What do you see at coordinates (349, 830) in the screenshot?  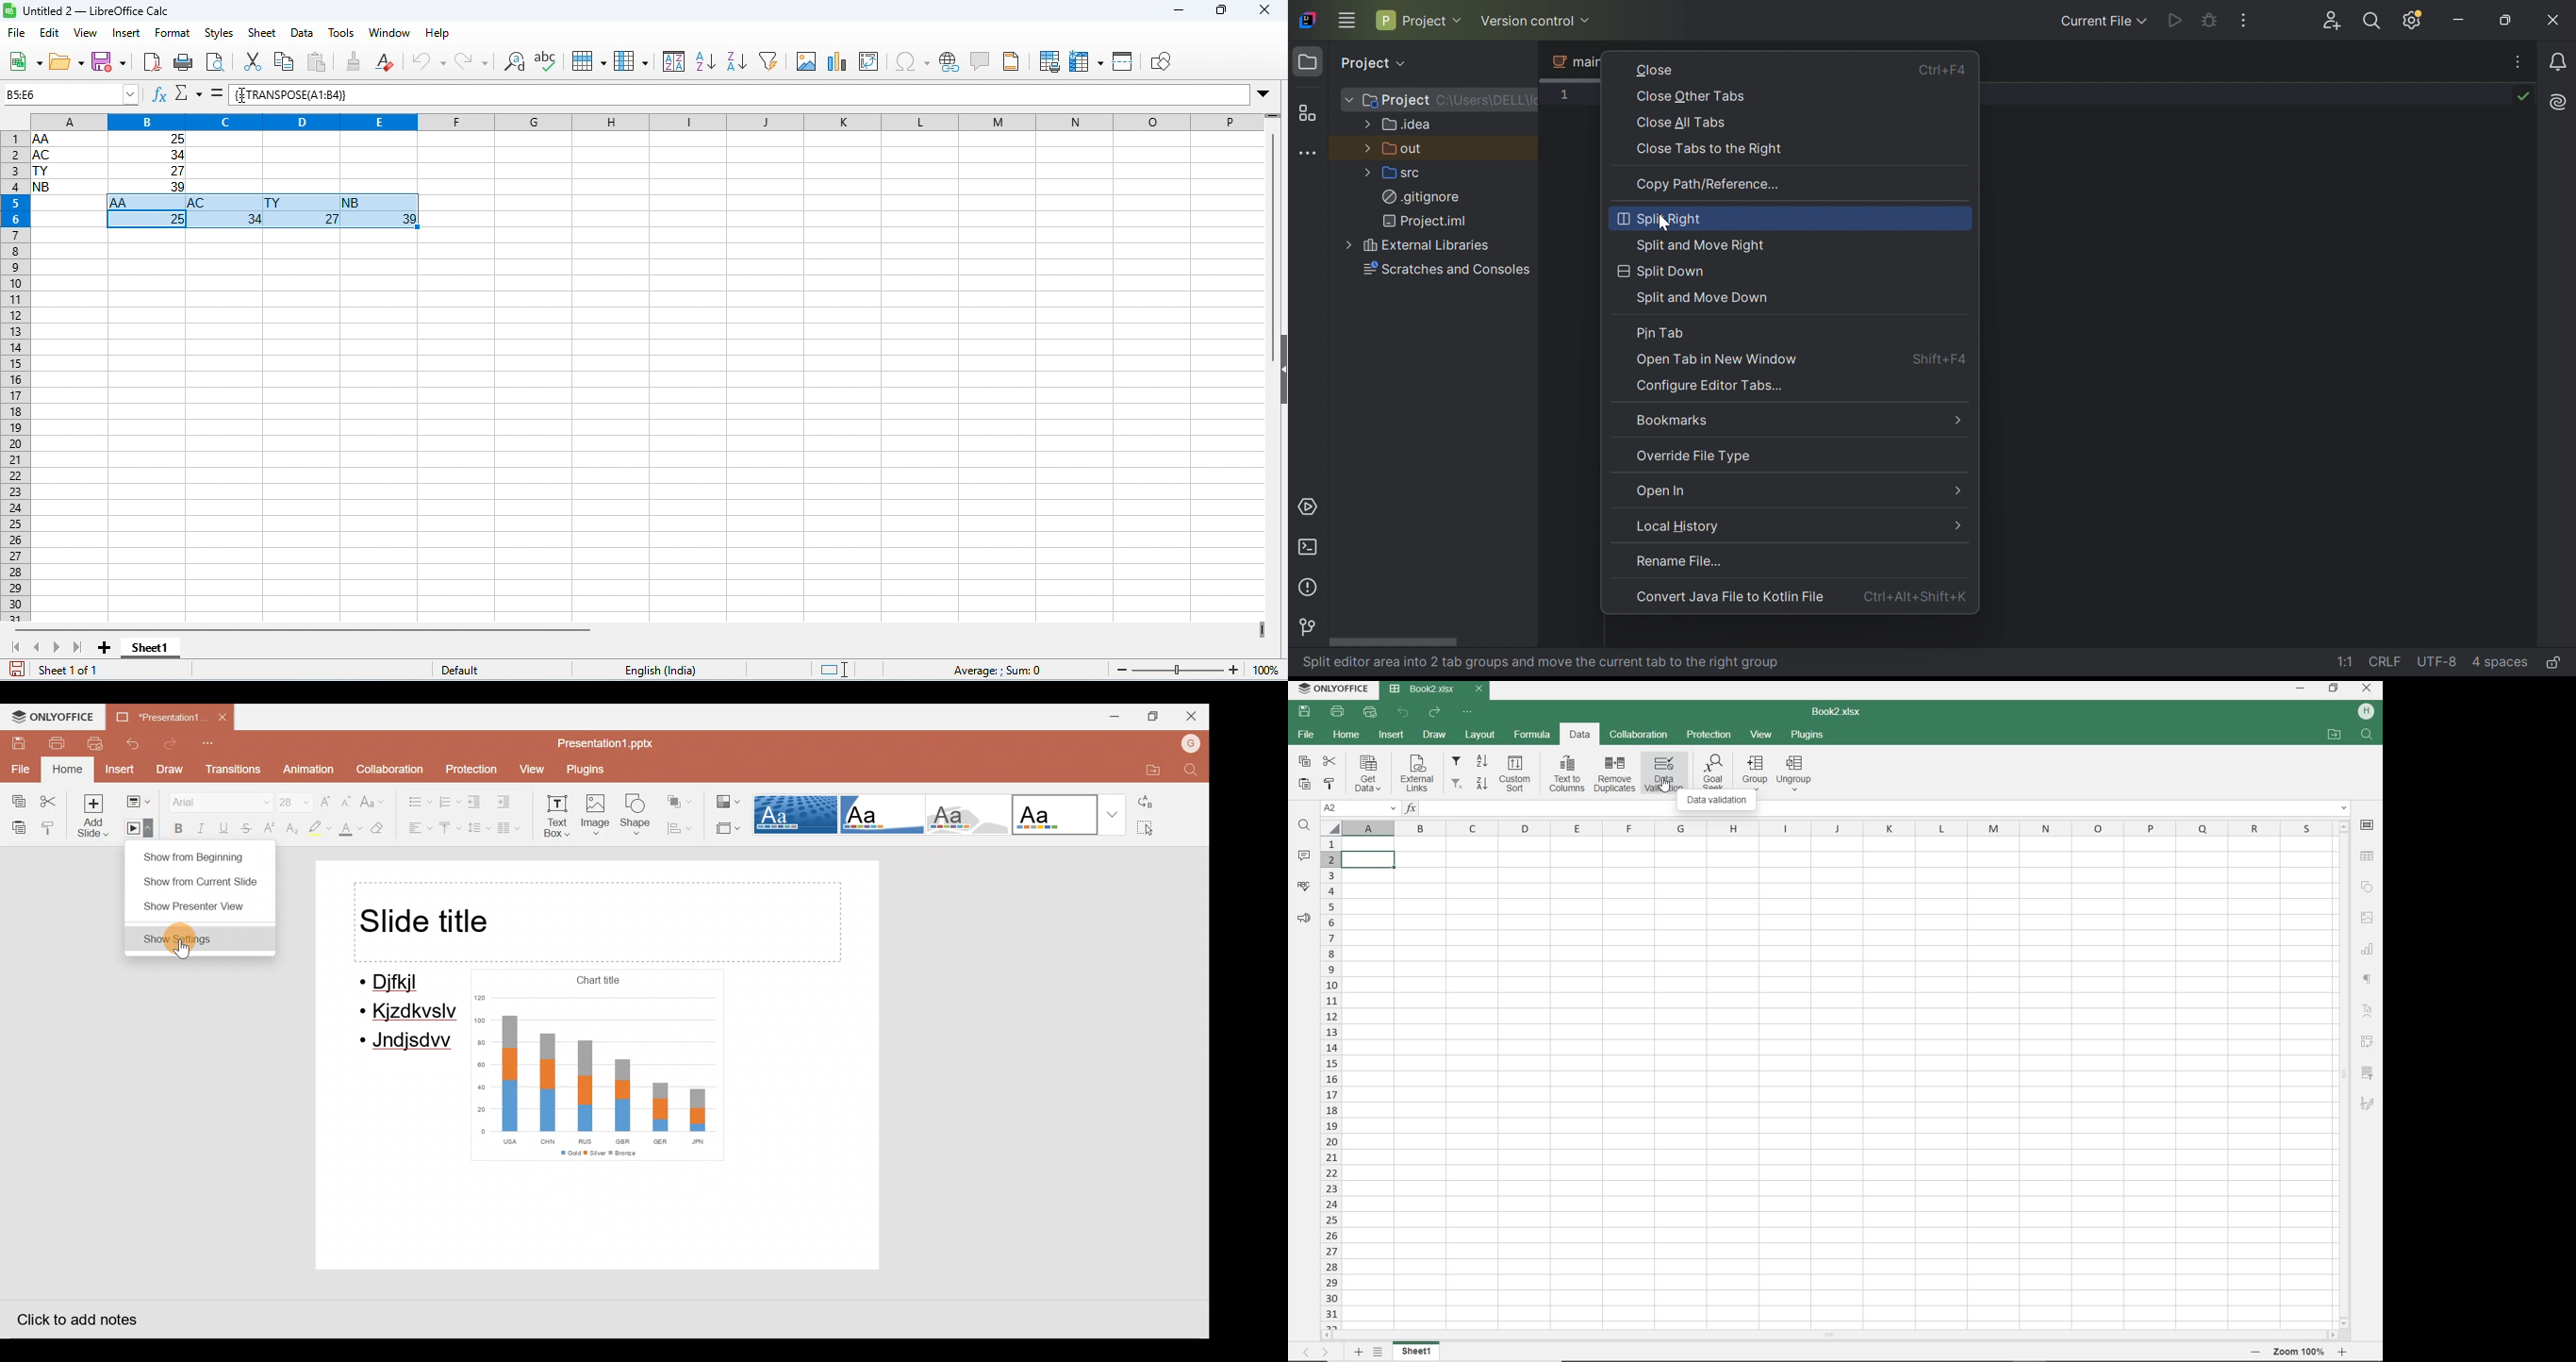 I see `Fill colour` at bounding box center [349, 830].